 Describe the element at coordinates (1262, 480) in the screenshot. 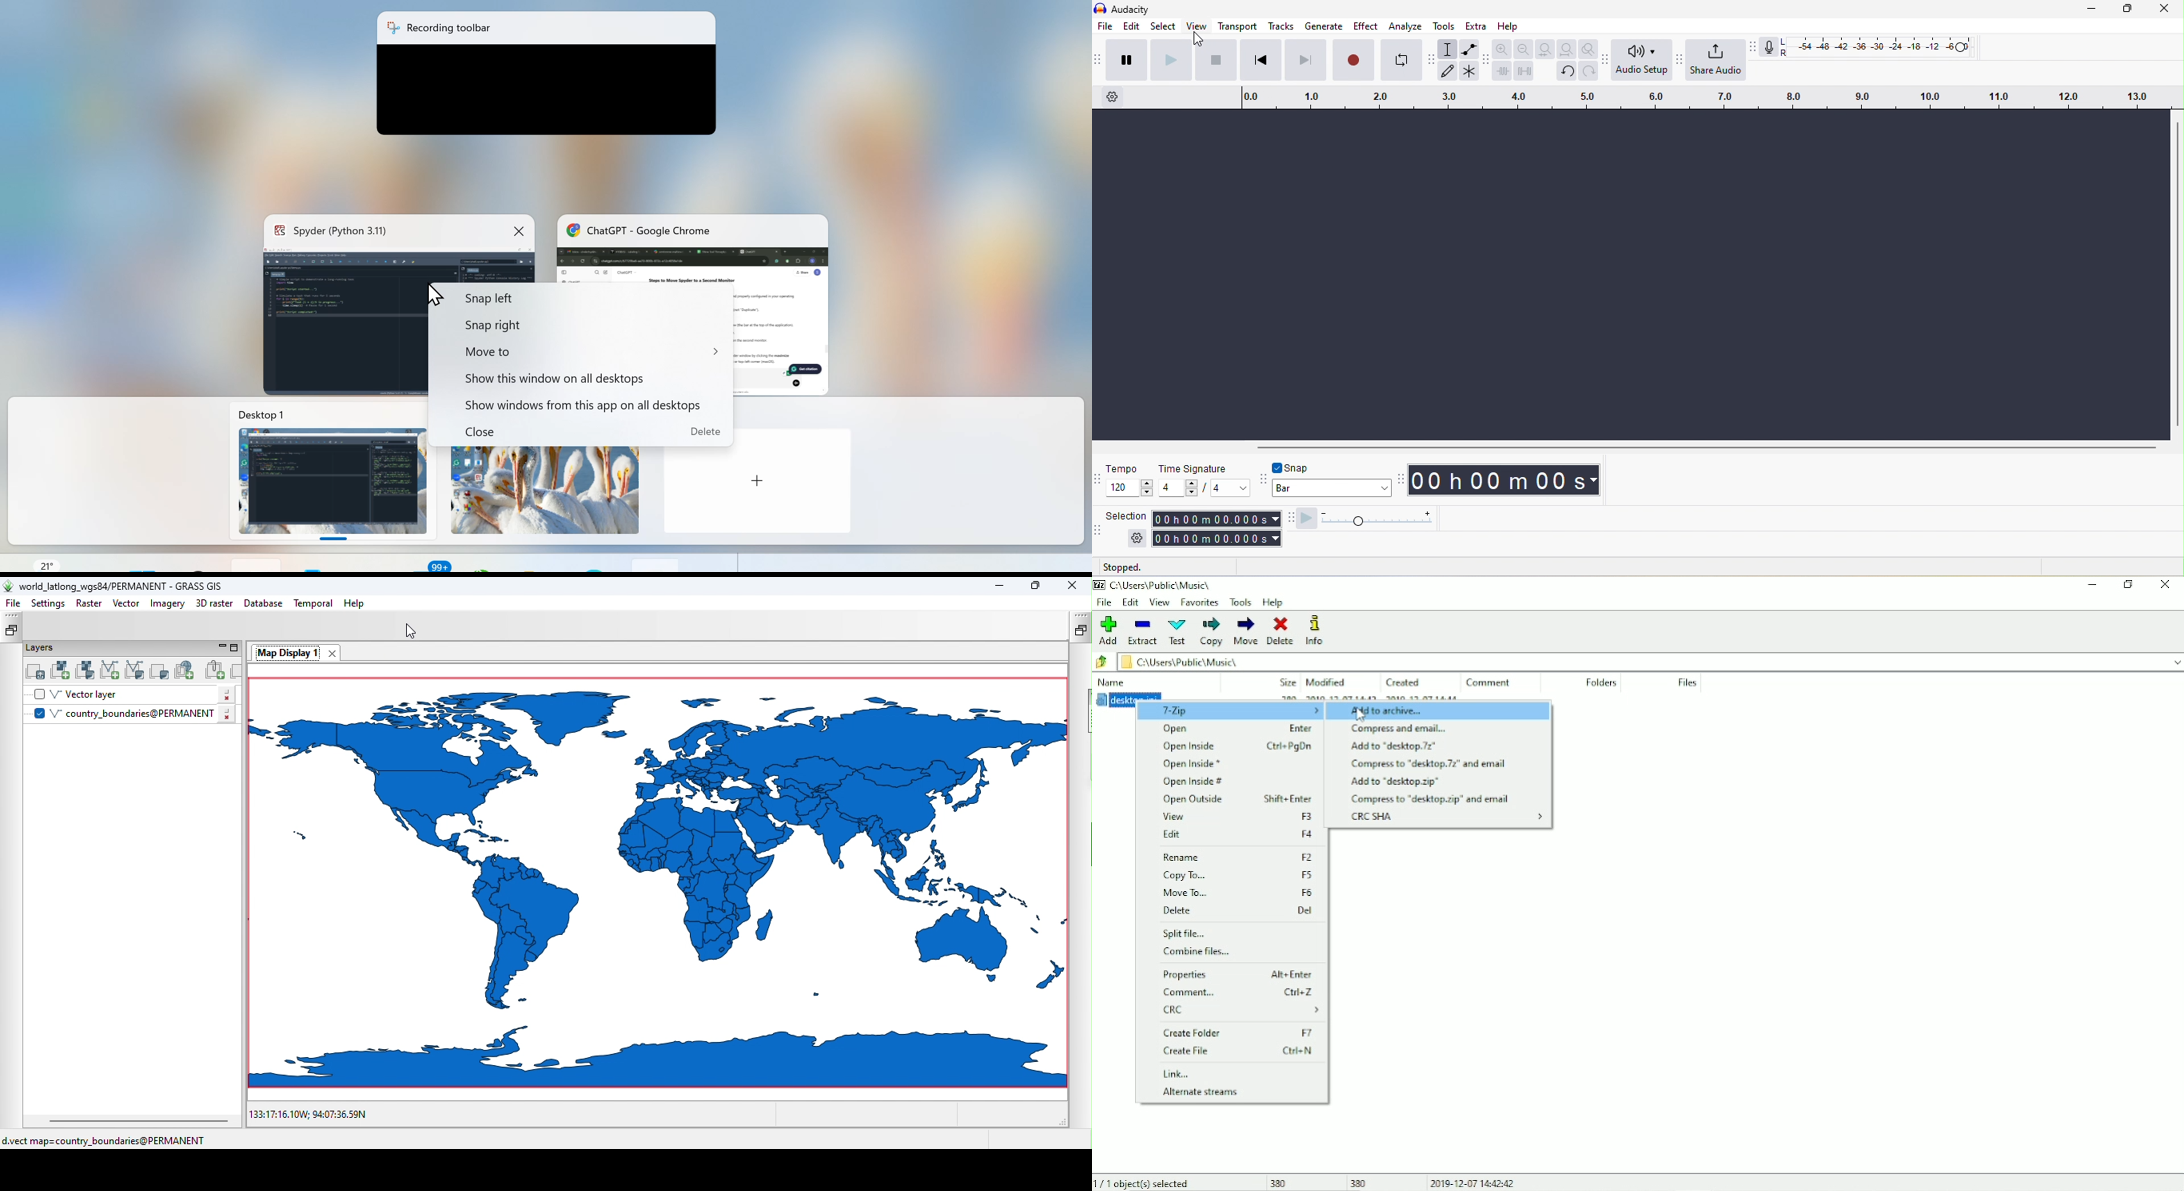

I see `snapping toolbar` at that location.